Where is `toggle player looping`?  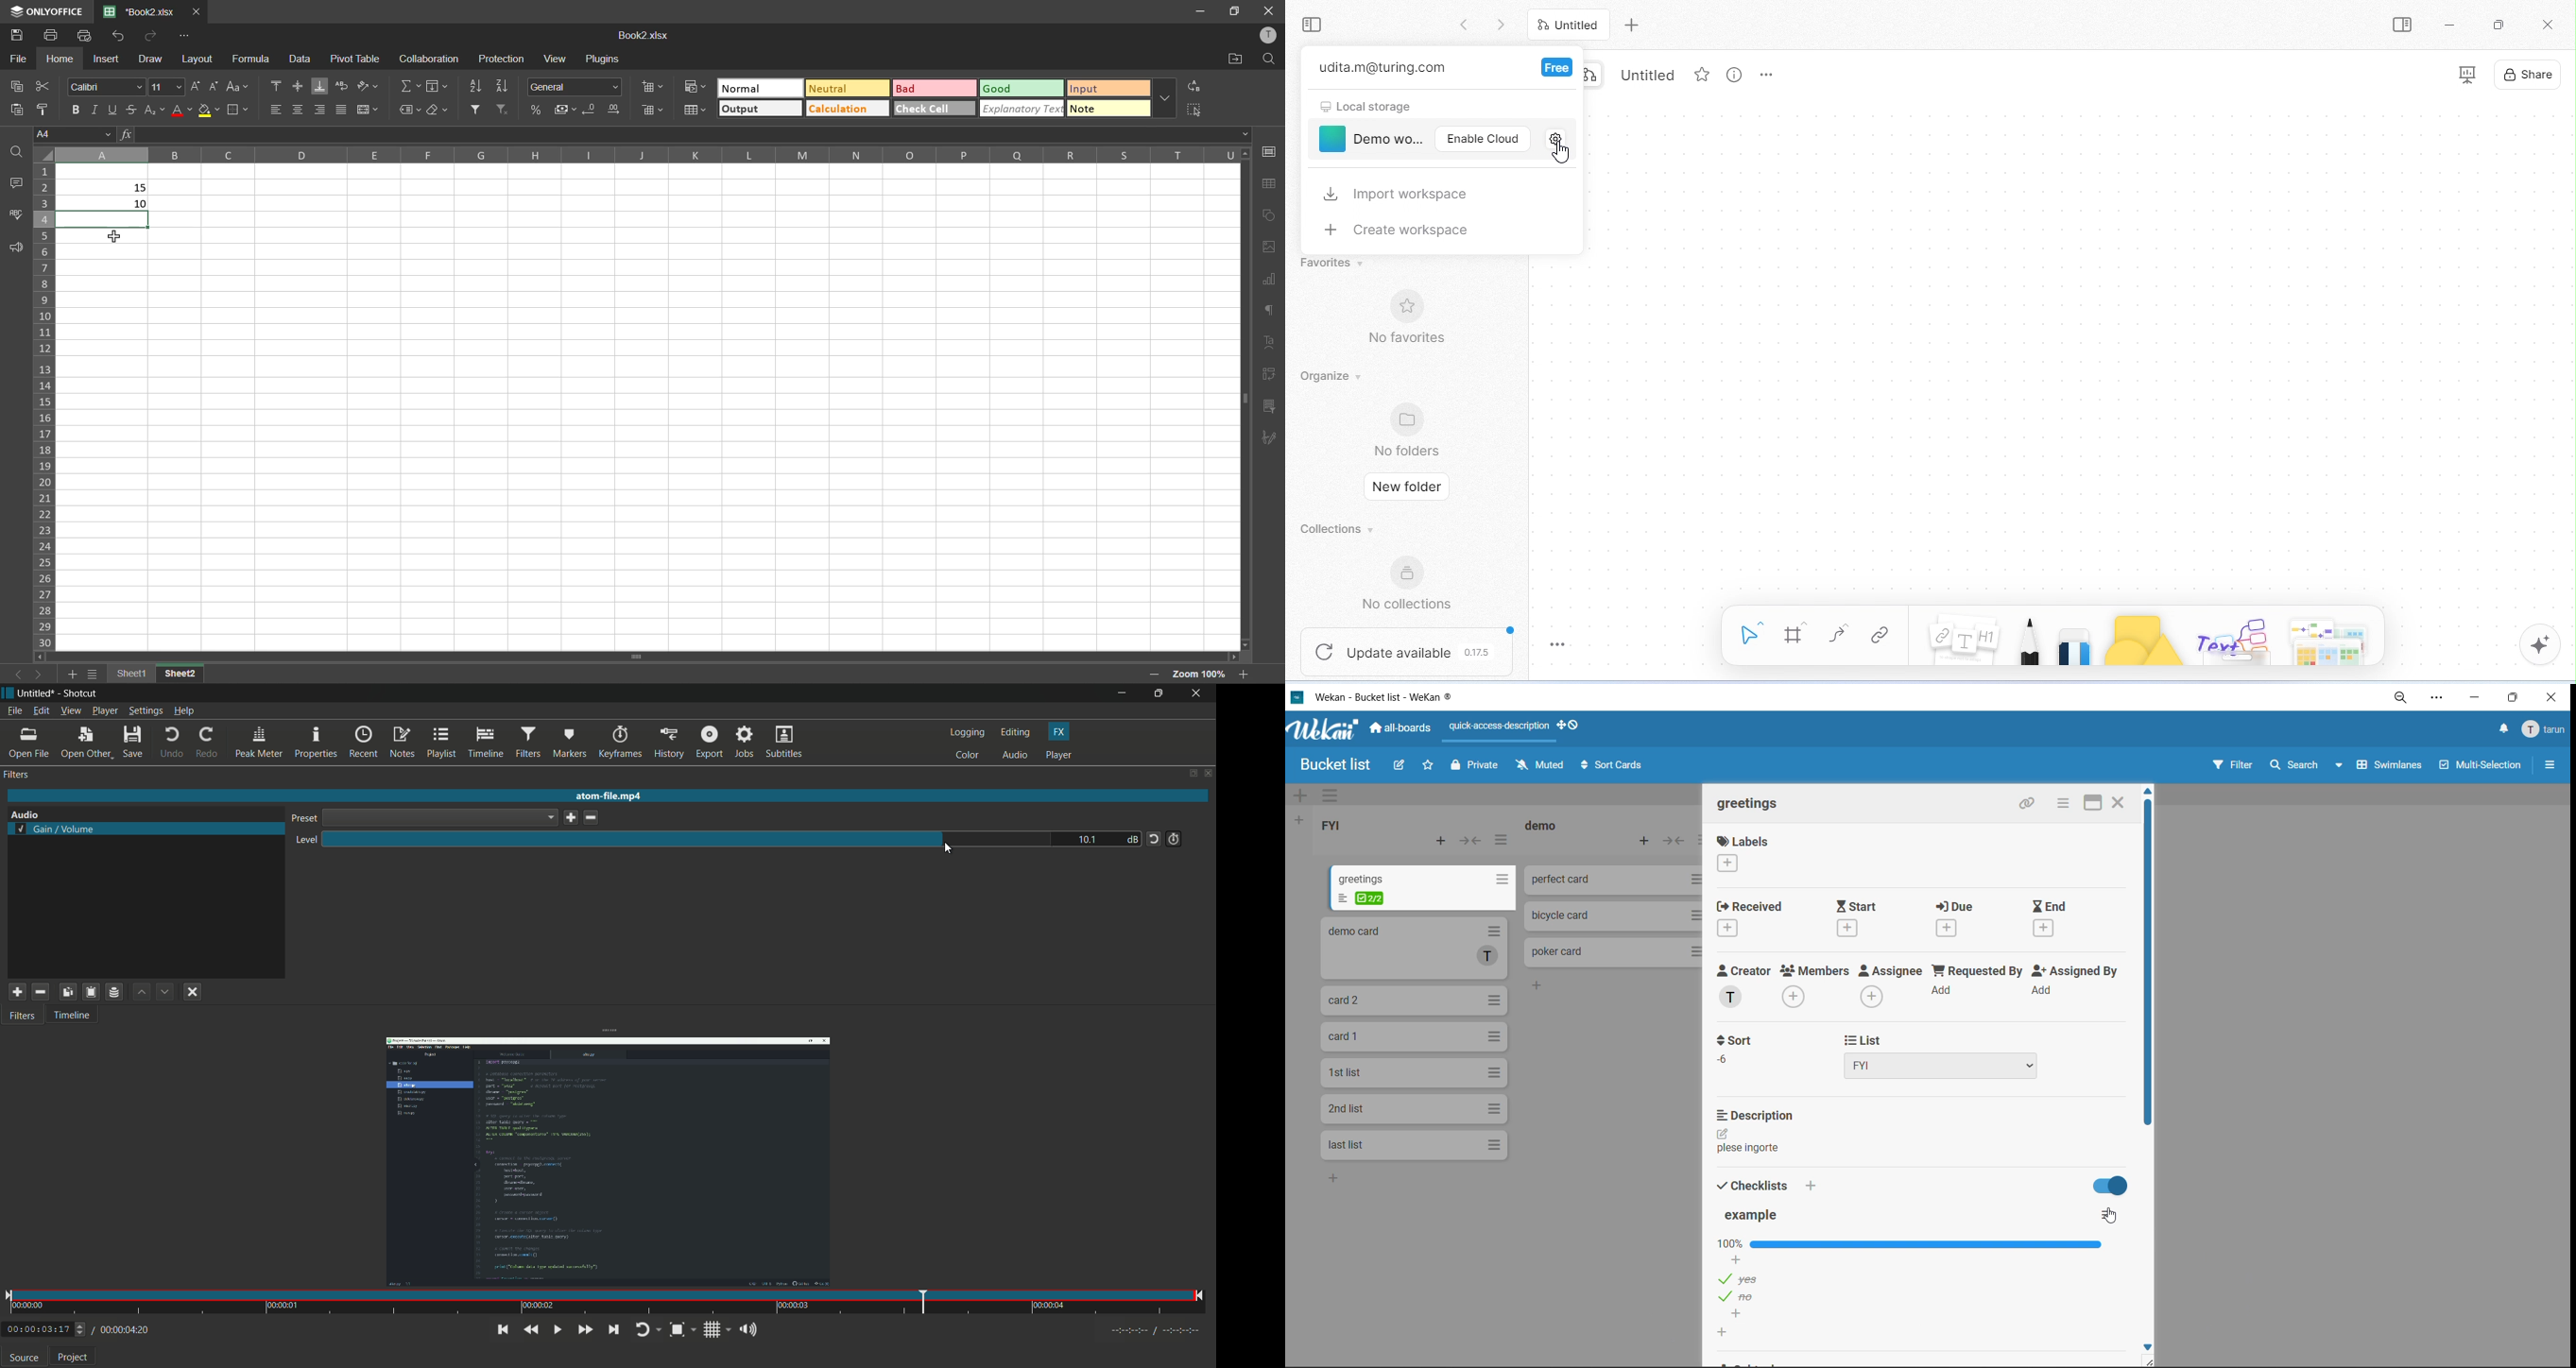 toggle player looping is located at coordinates (647, 1331).